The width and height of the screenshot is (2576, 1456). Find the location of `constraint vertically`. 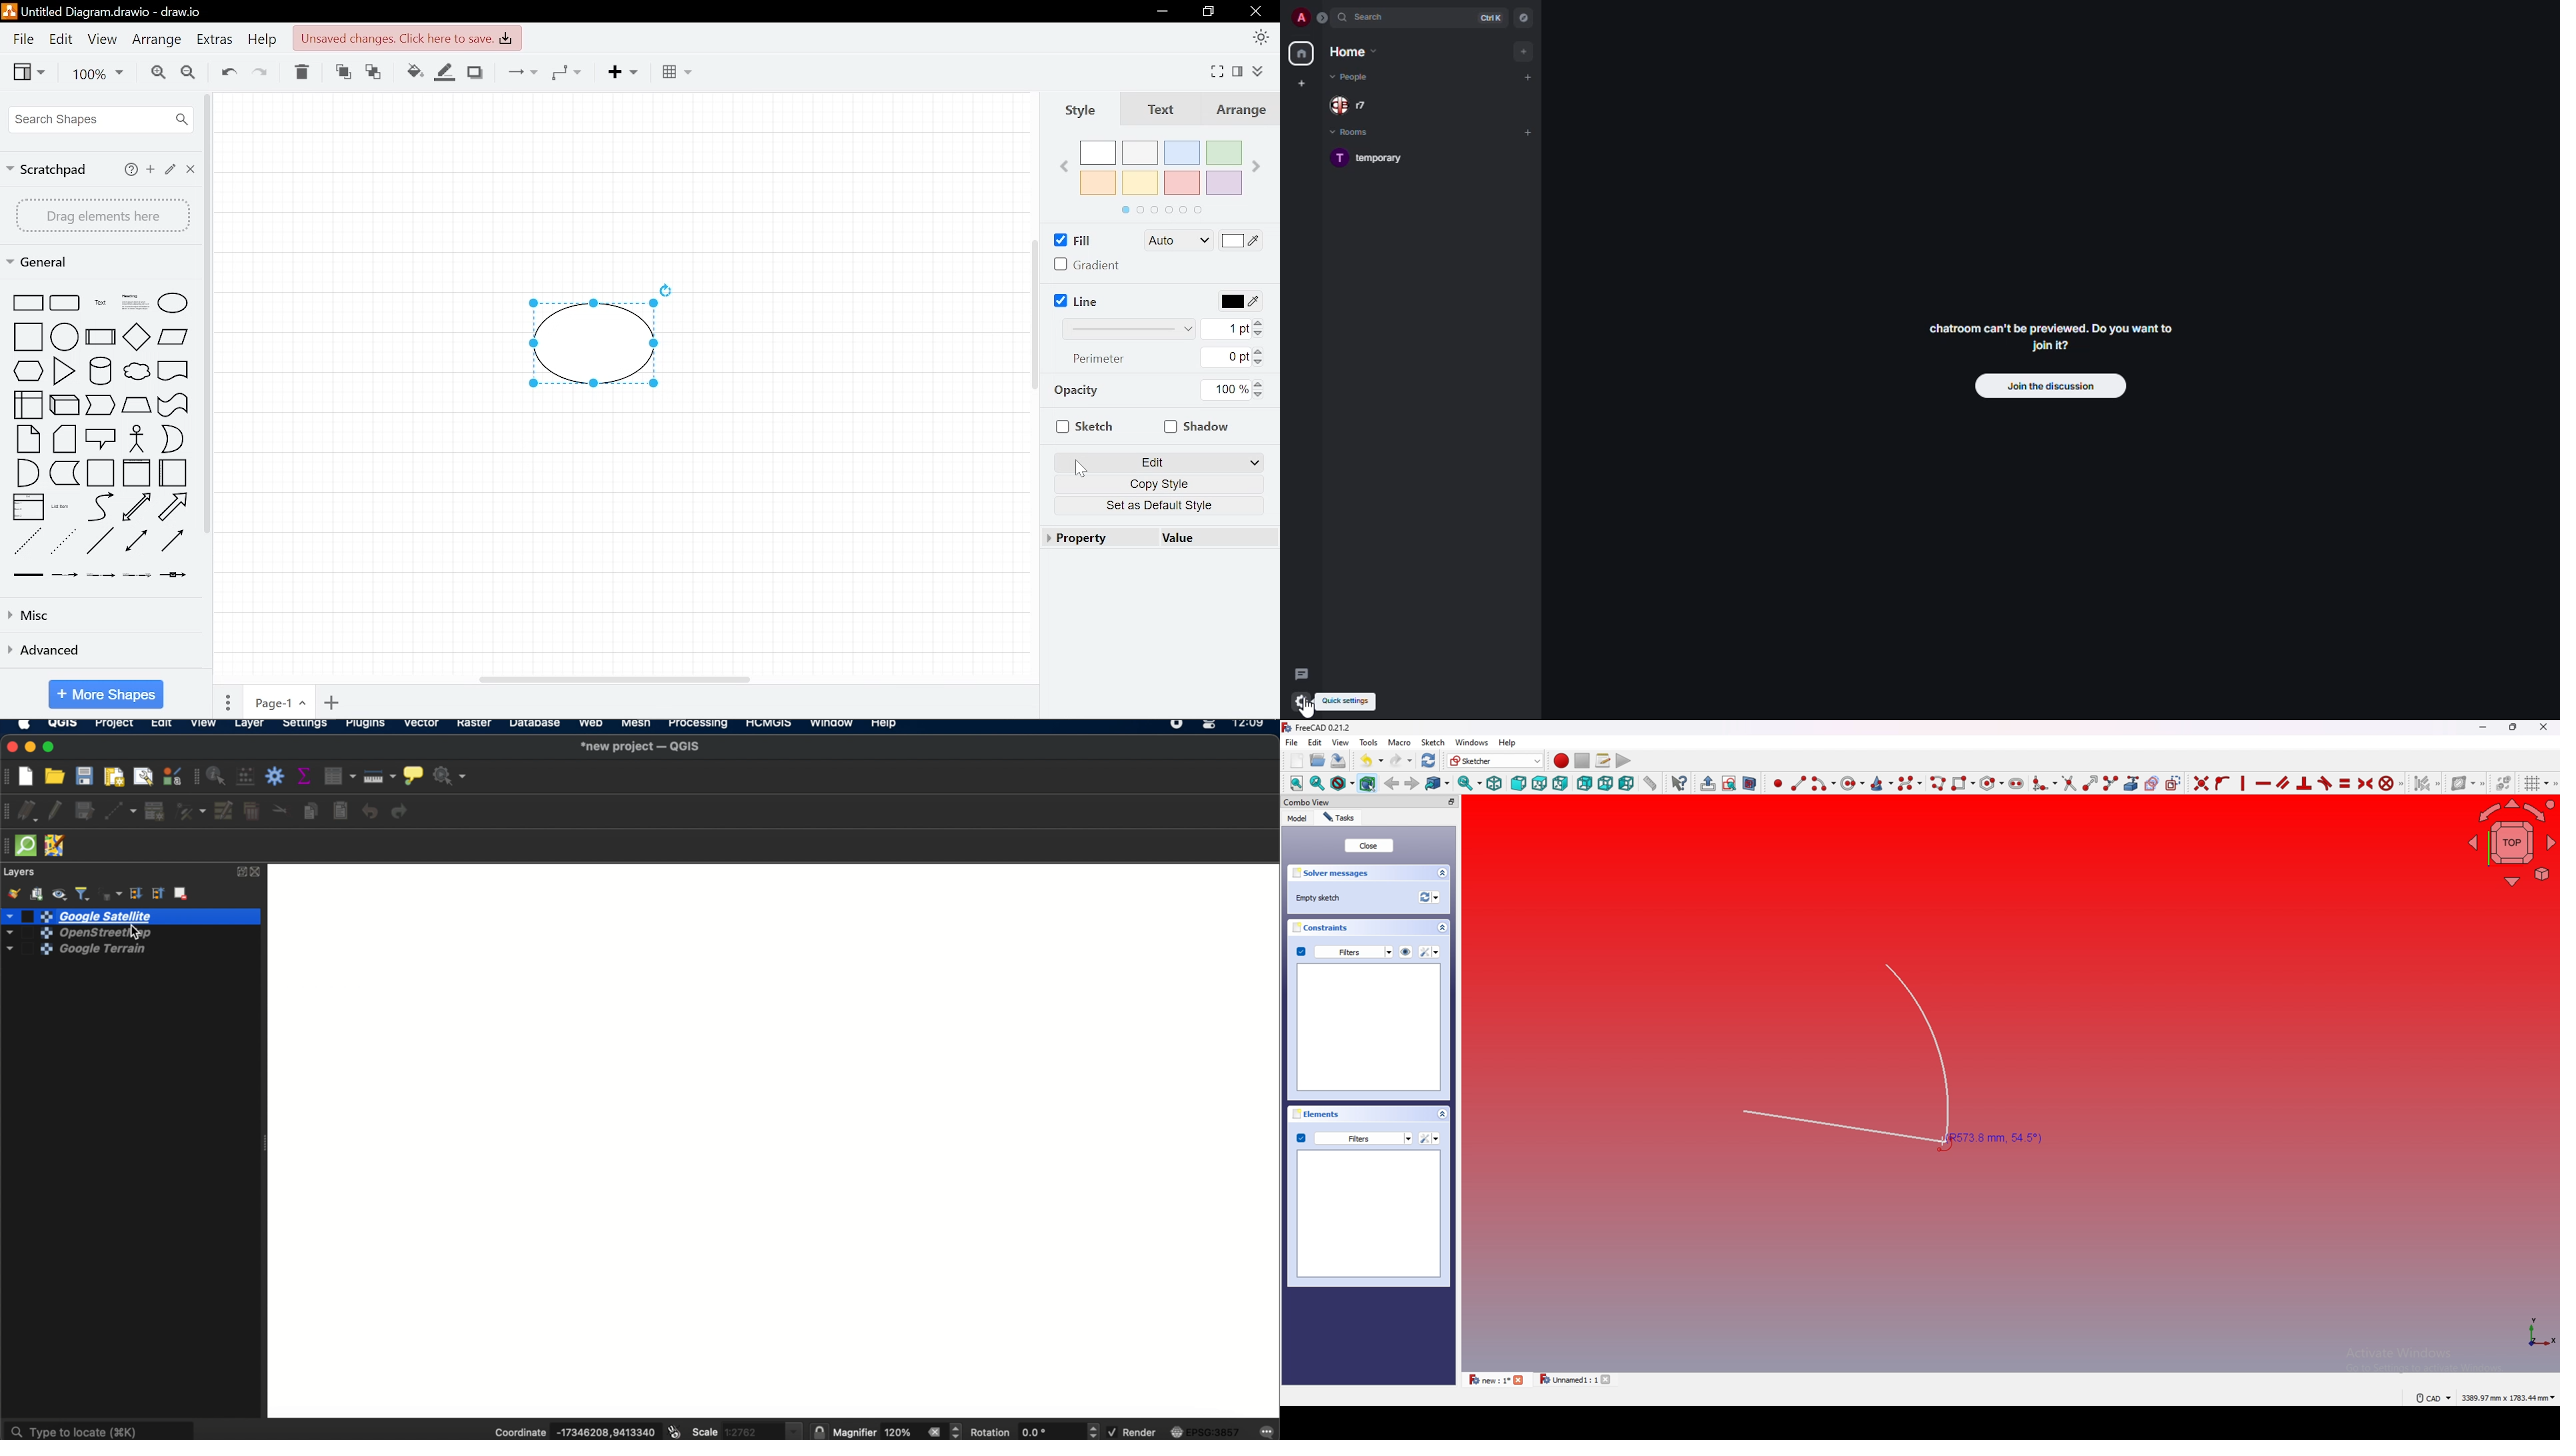

constraint vertically is located at coordinates (2244, 782).